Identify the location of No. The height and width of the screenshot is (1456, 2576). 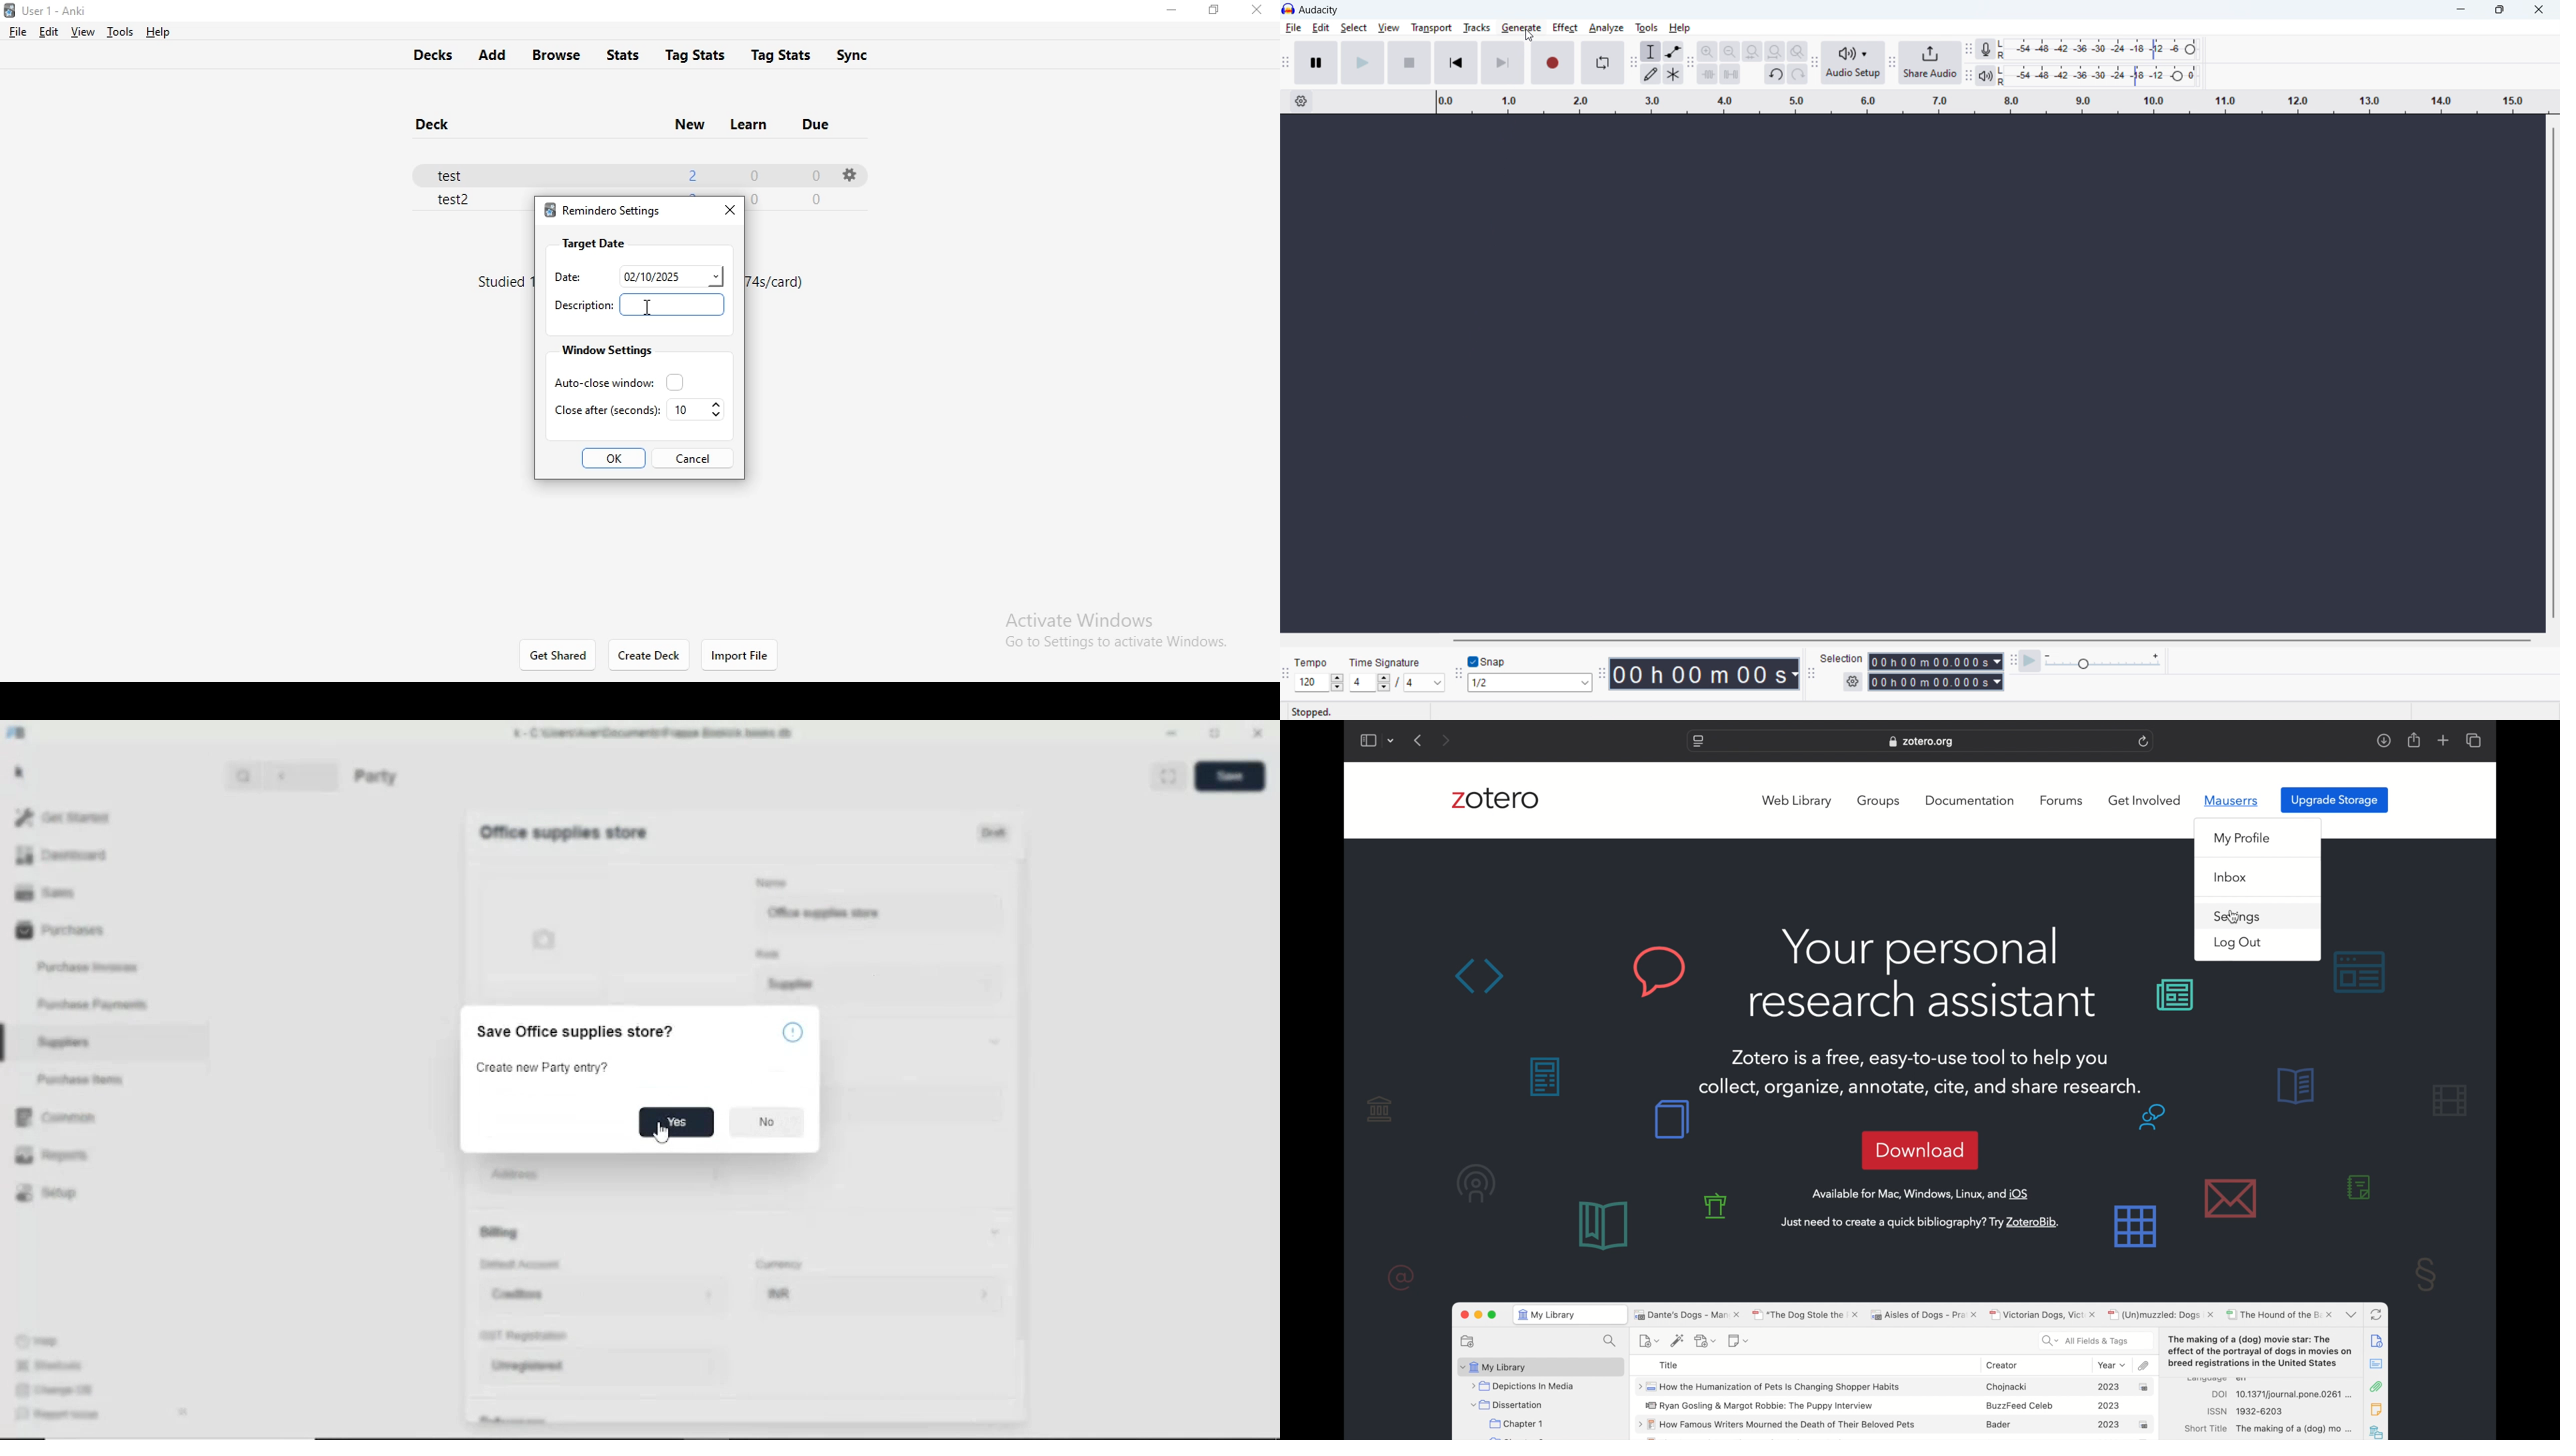
(765, 1123).